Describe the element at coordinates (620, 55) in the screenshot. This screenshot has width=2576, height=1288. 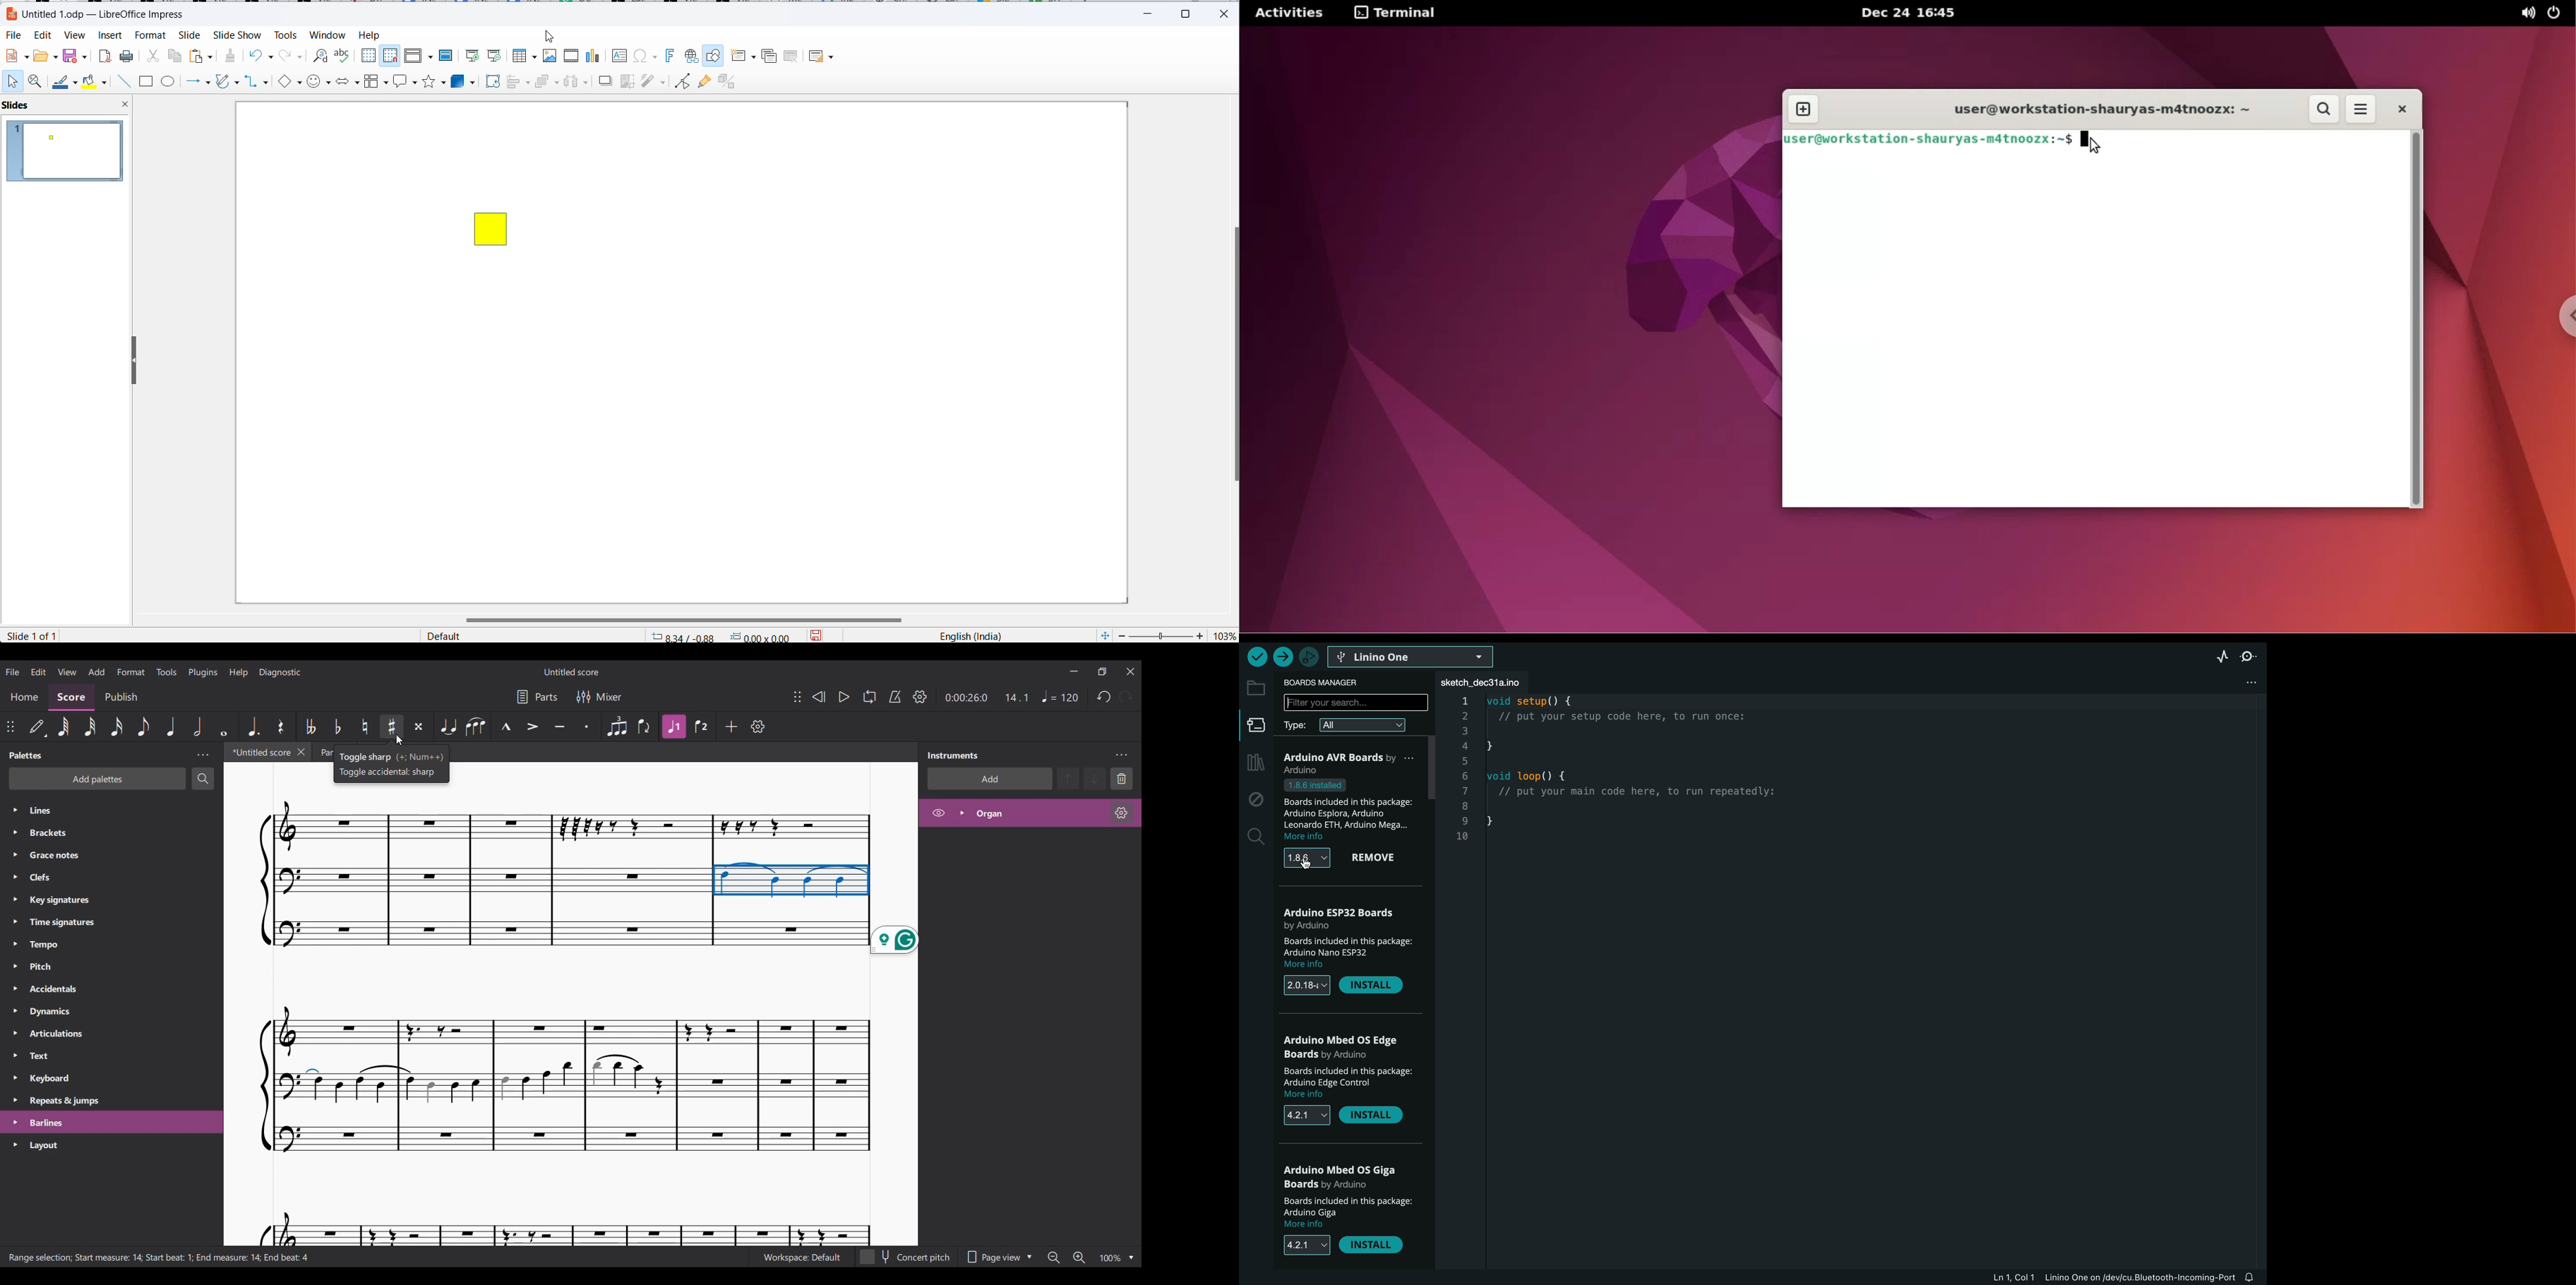
I see `Insert text` at that location.